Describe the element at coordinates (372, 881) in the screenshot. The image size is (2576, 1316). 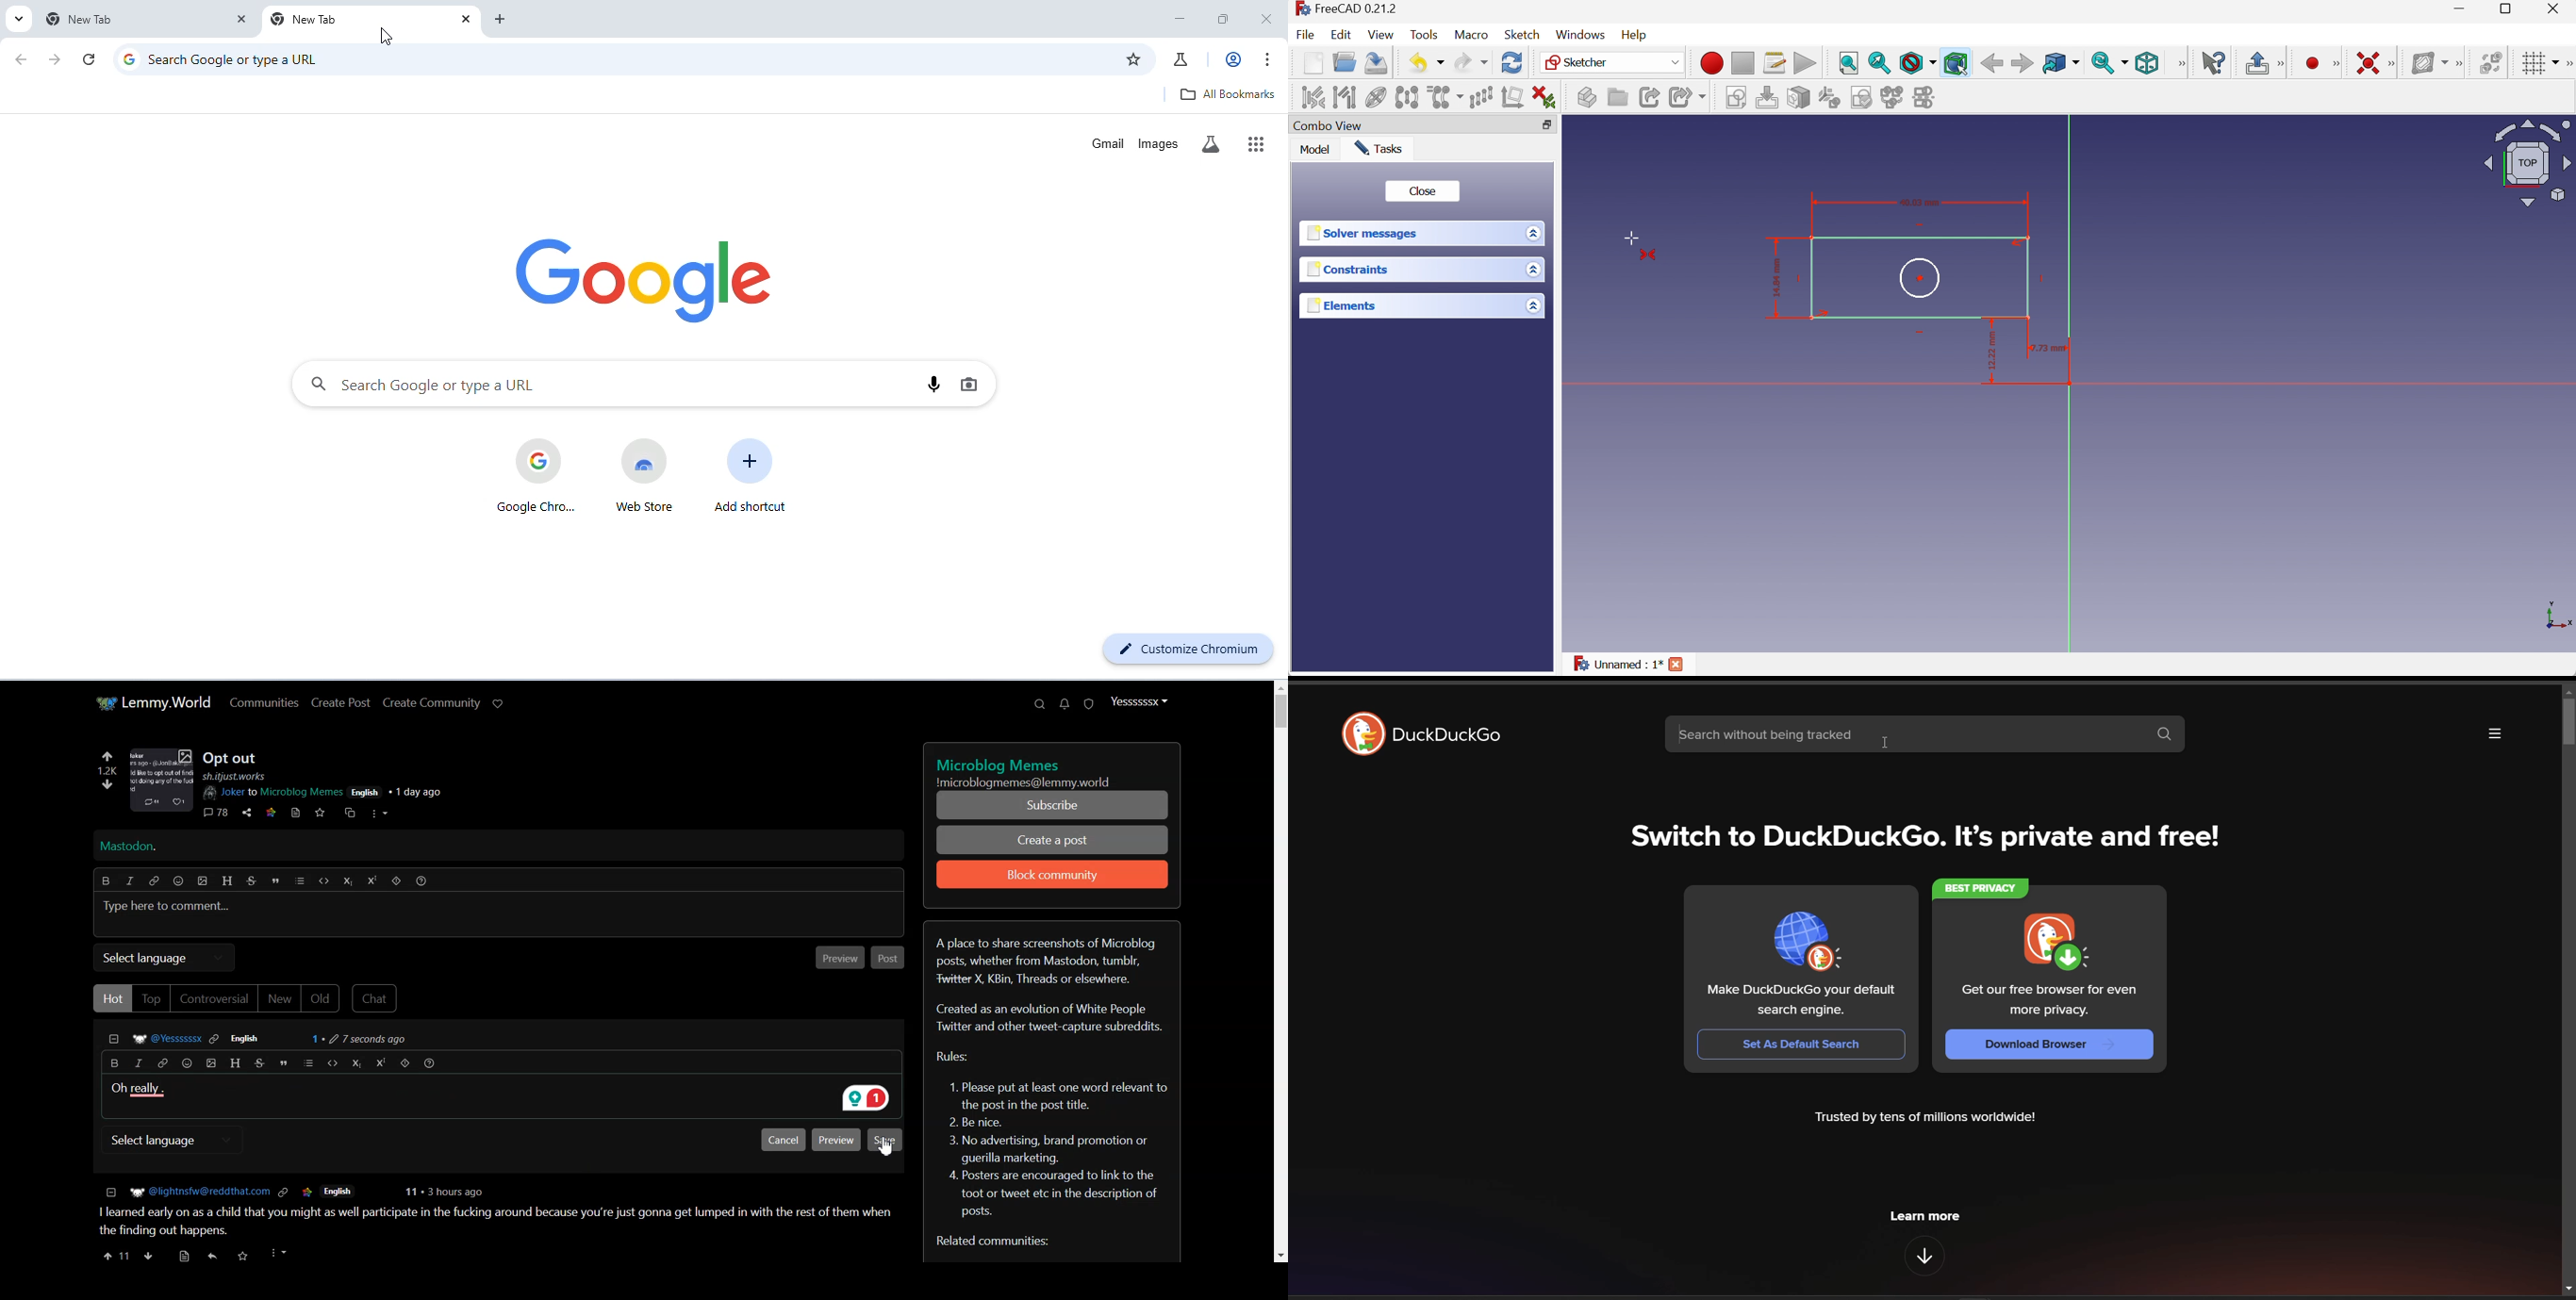
I see `Superscript` at that location.